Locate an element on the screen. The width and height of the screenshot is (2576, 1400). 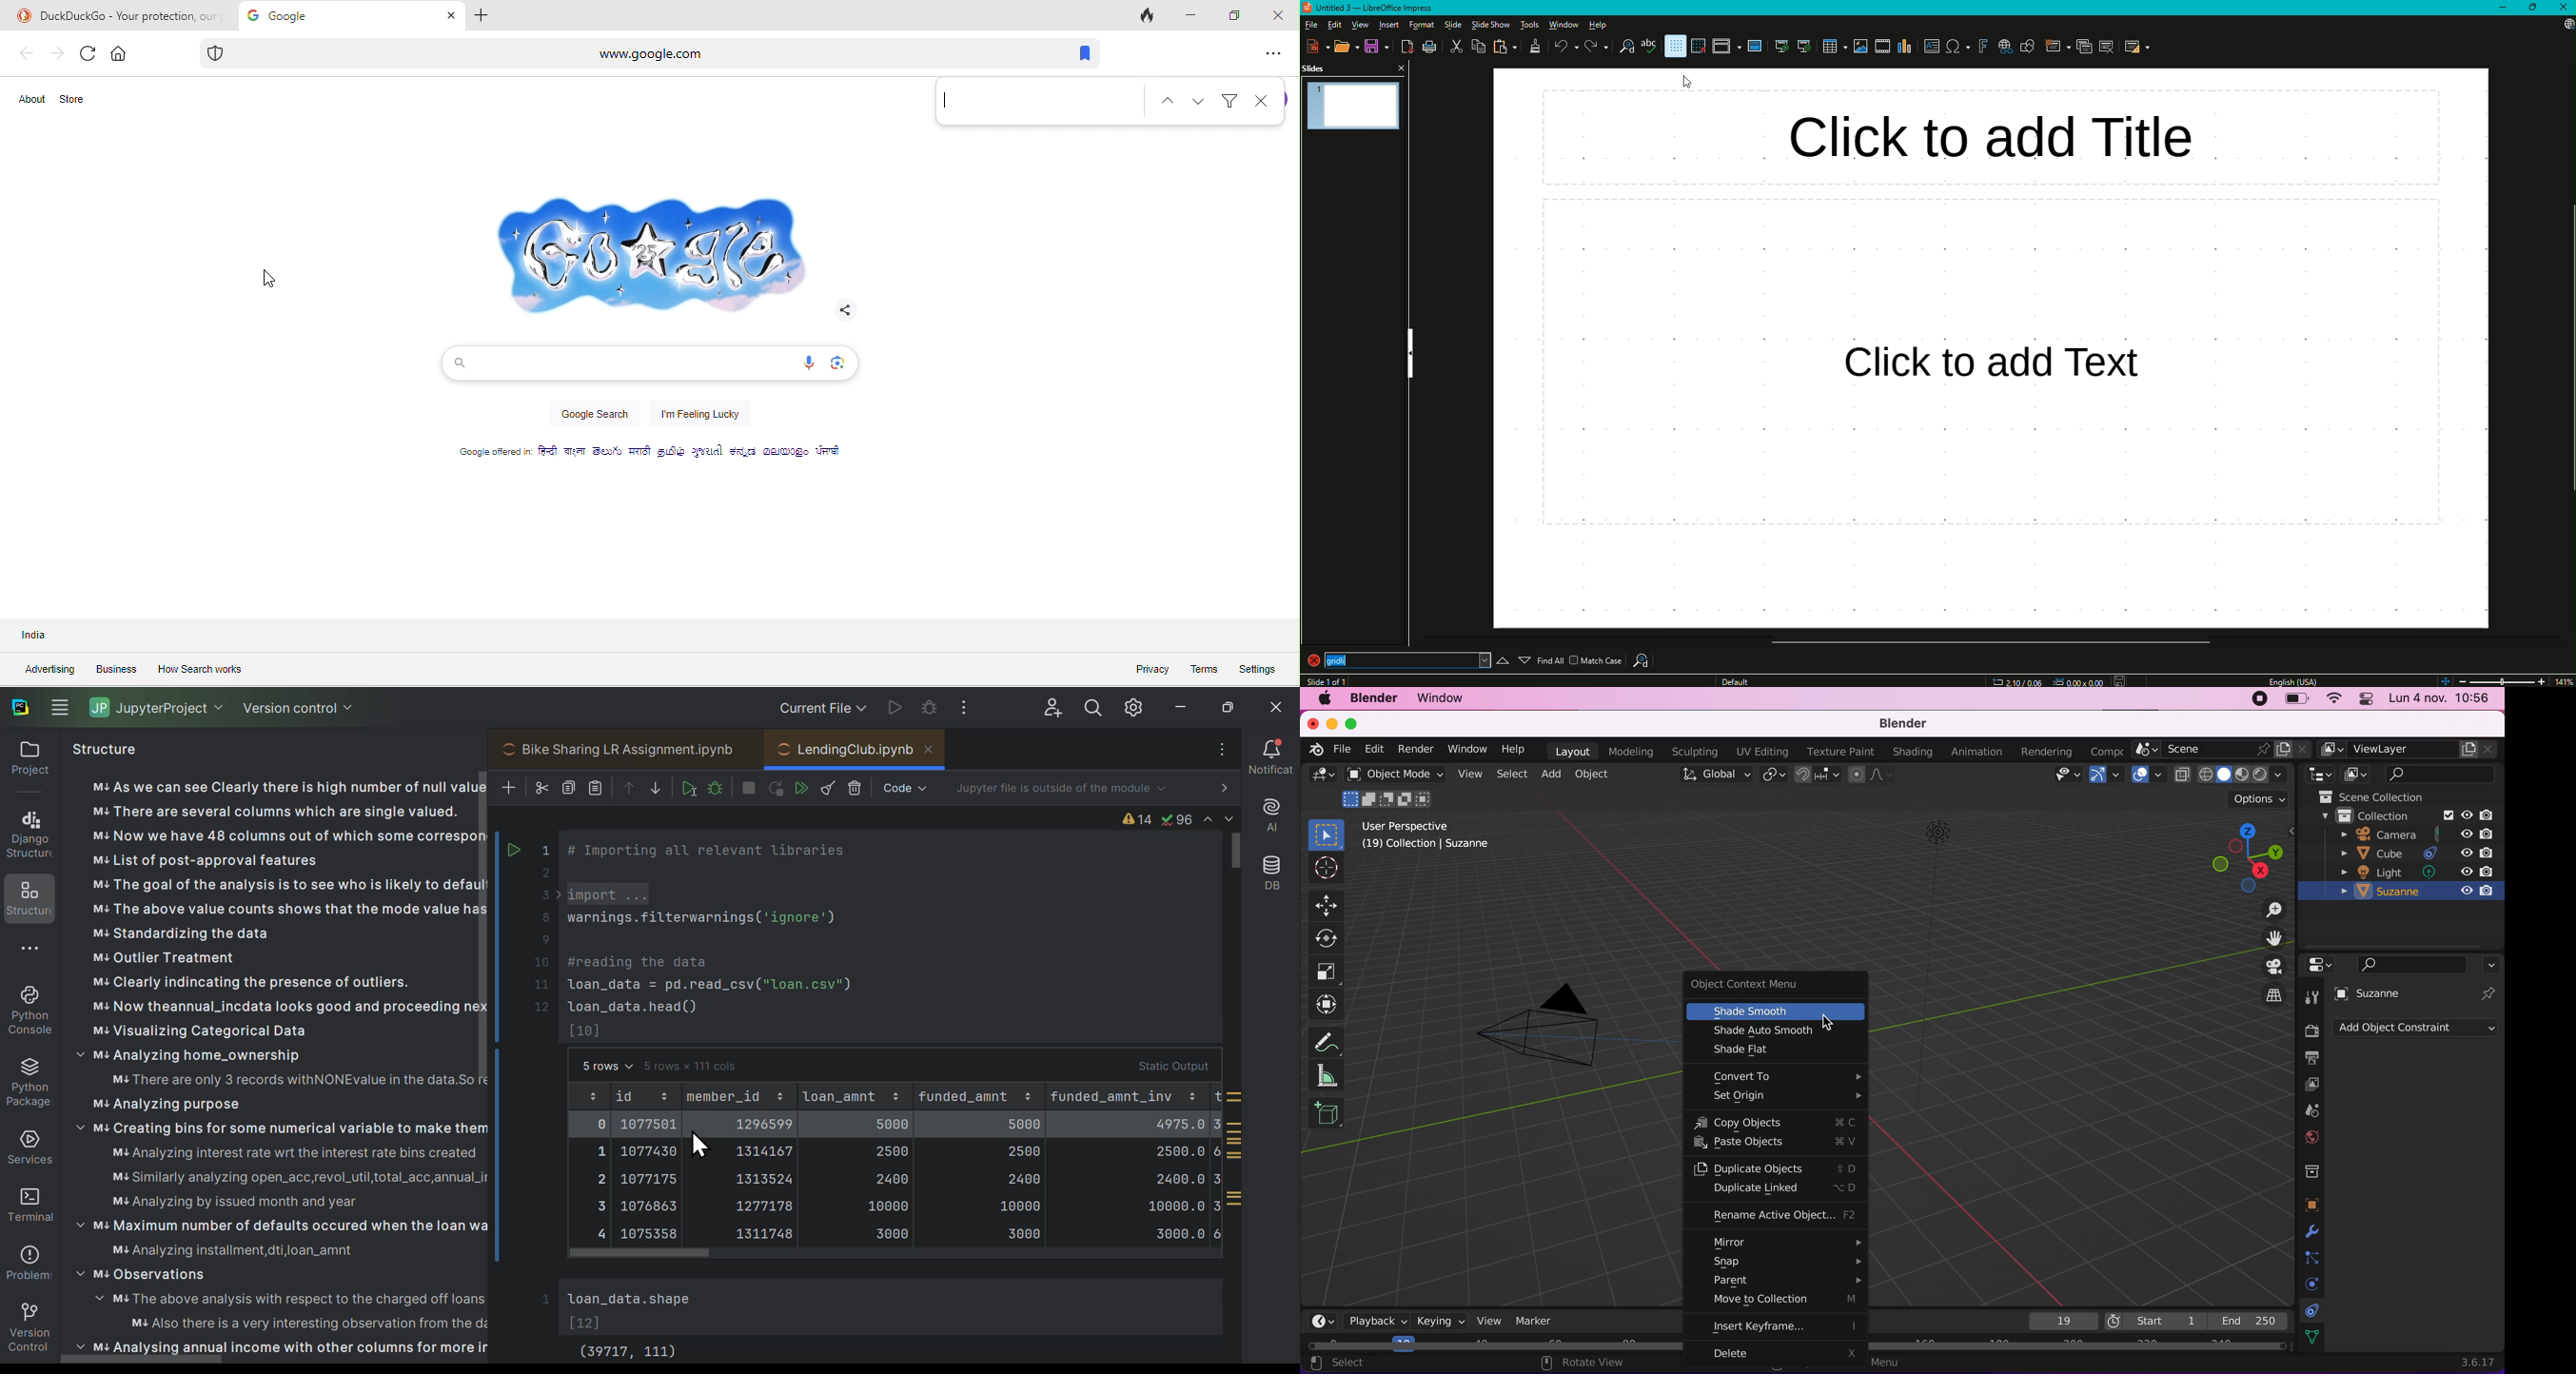
Insert chart is located at coordinates (1904, 47).